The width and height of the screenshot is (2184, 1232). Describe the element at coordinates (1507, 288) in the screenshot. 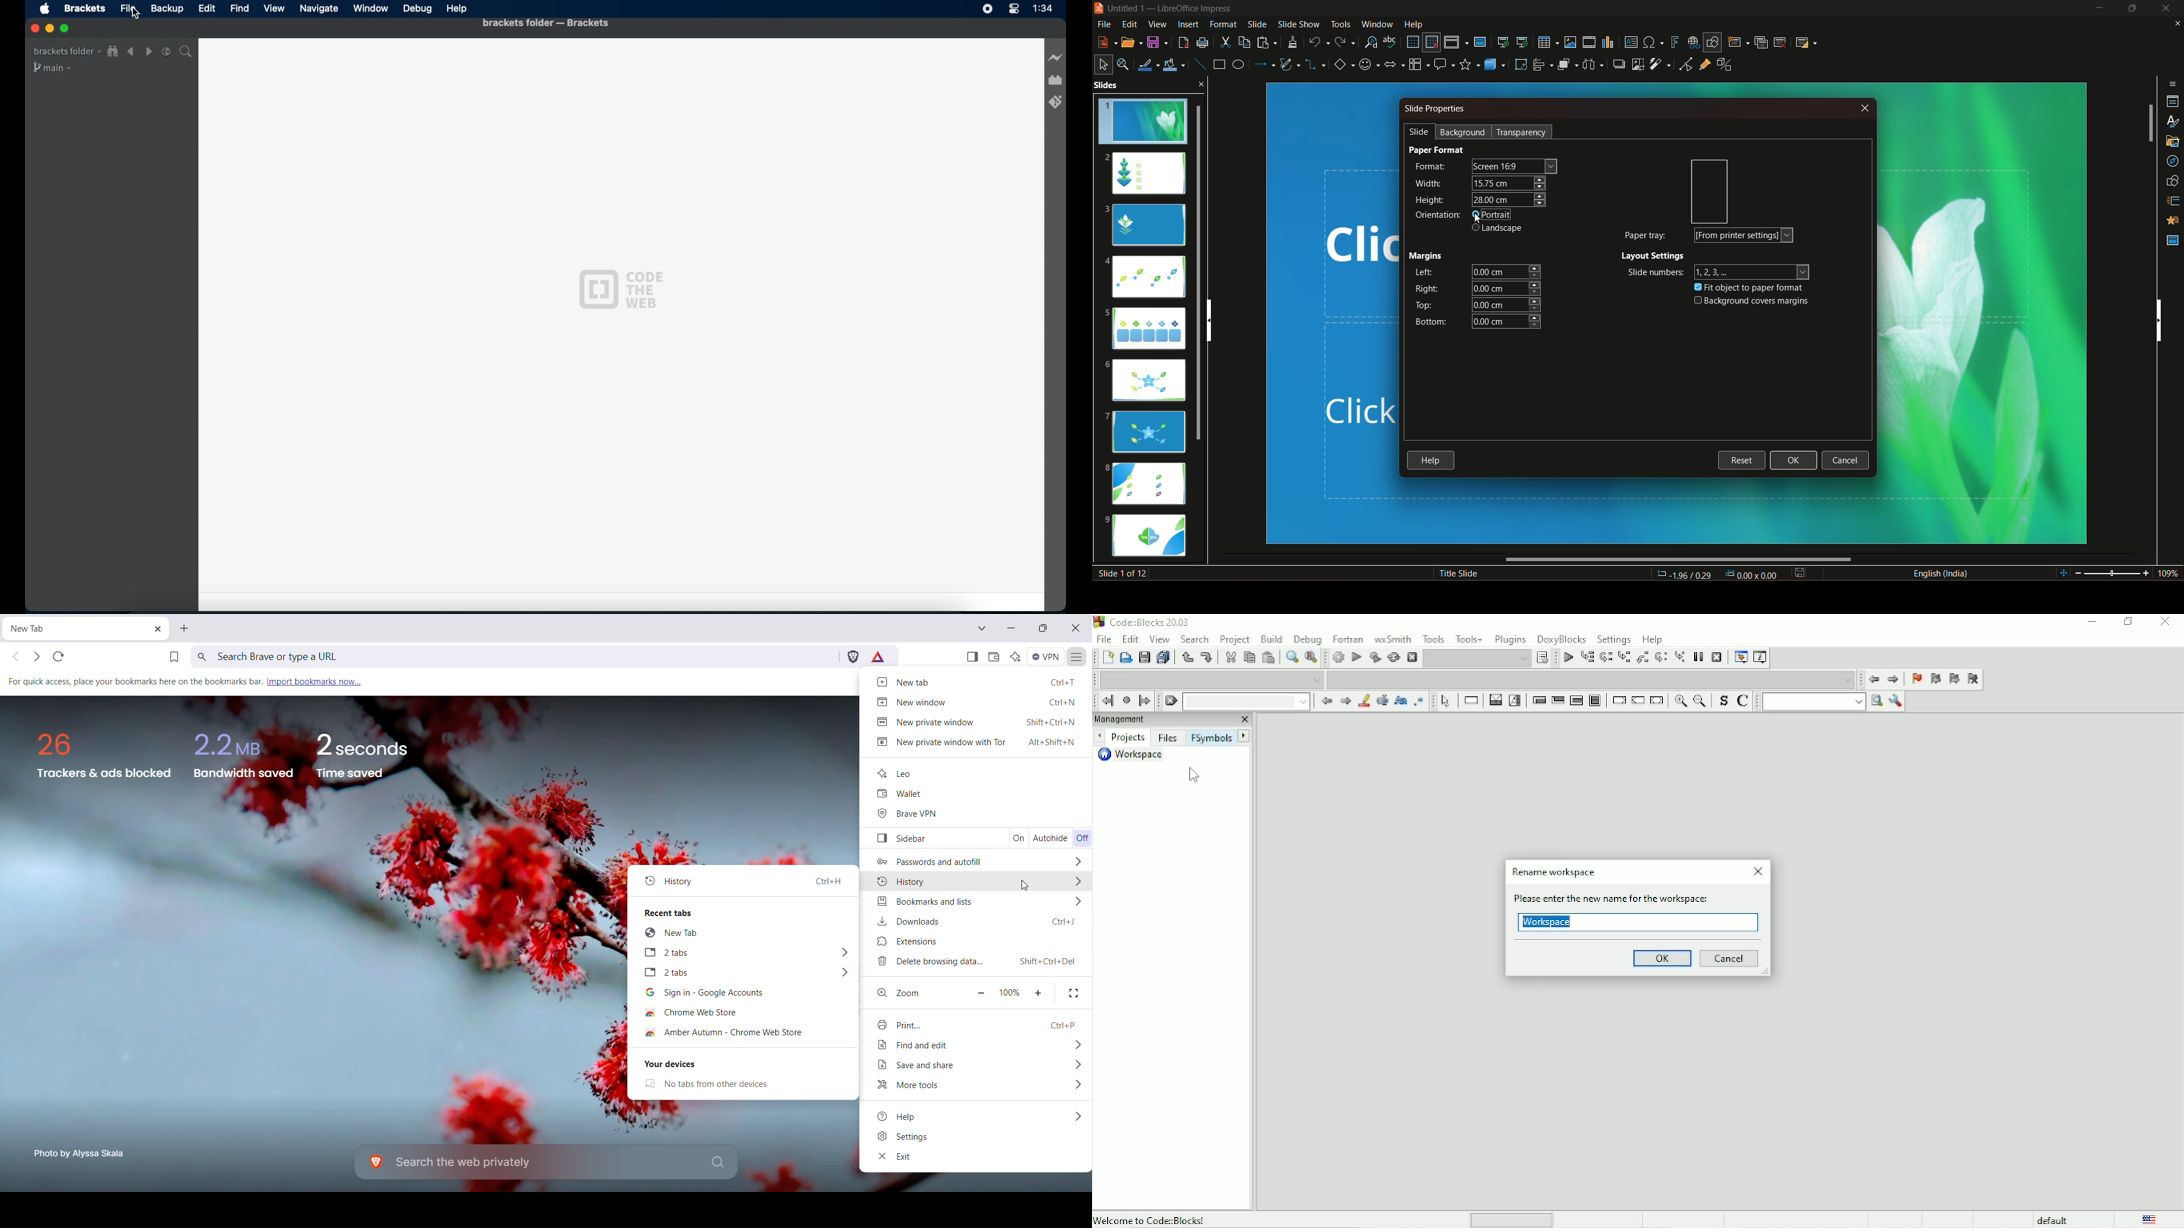

I see `right margin` at that location.